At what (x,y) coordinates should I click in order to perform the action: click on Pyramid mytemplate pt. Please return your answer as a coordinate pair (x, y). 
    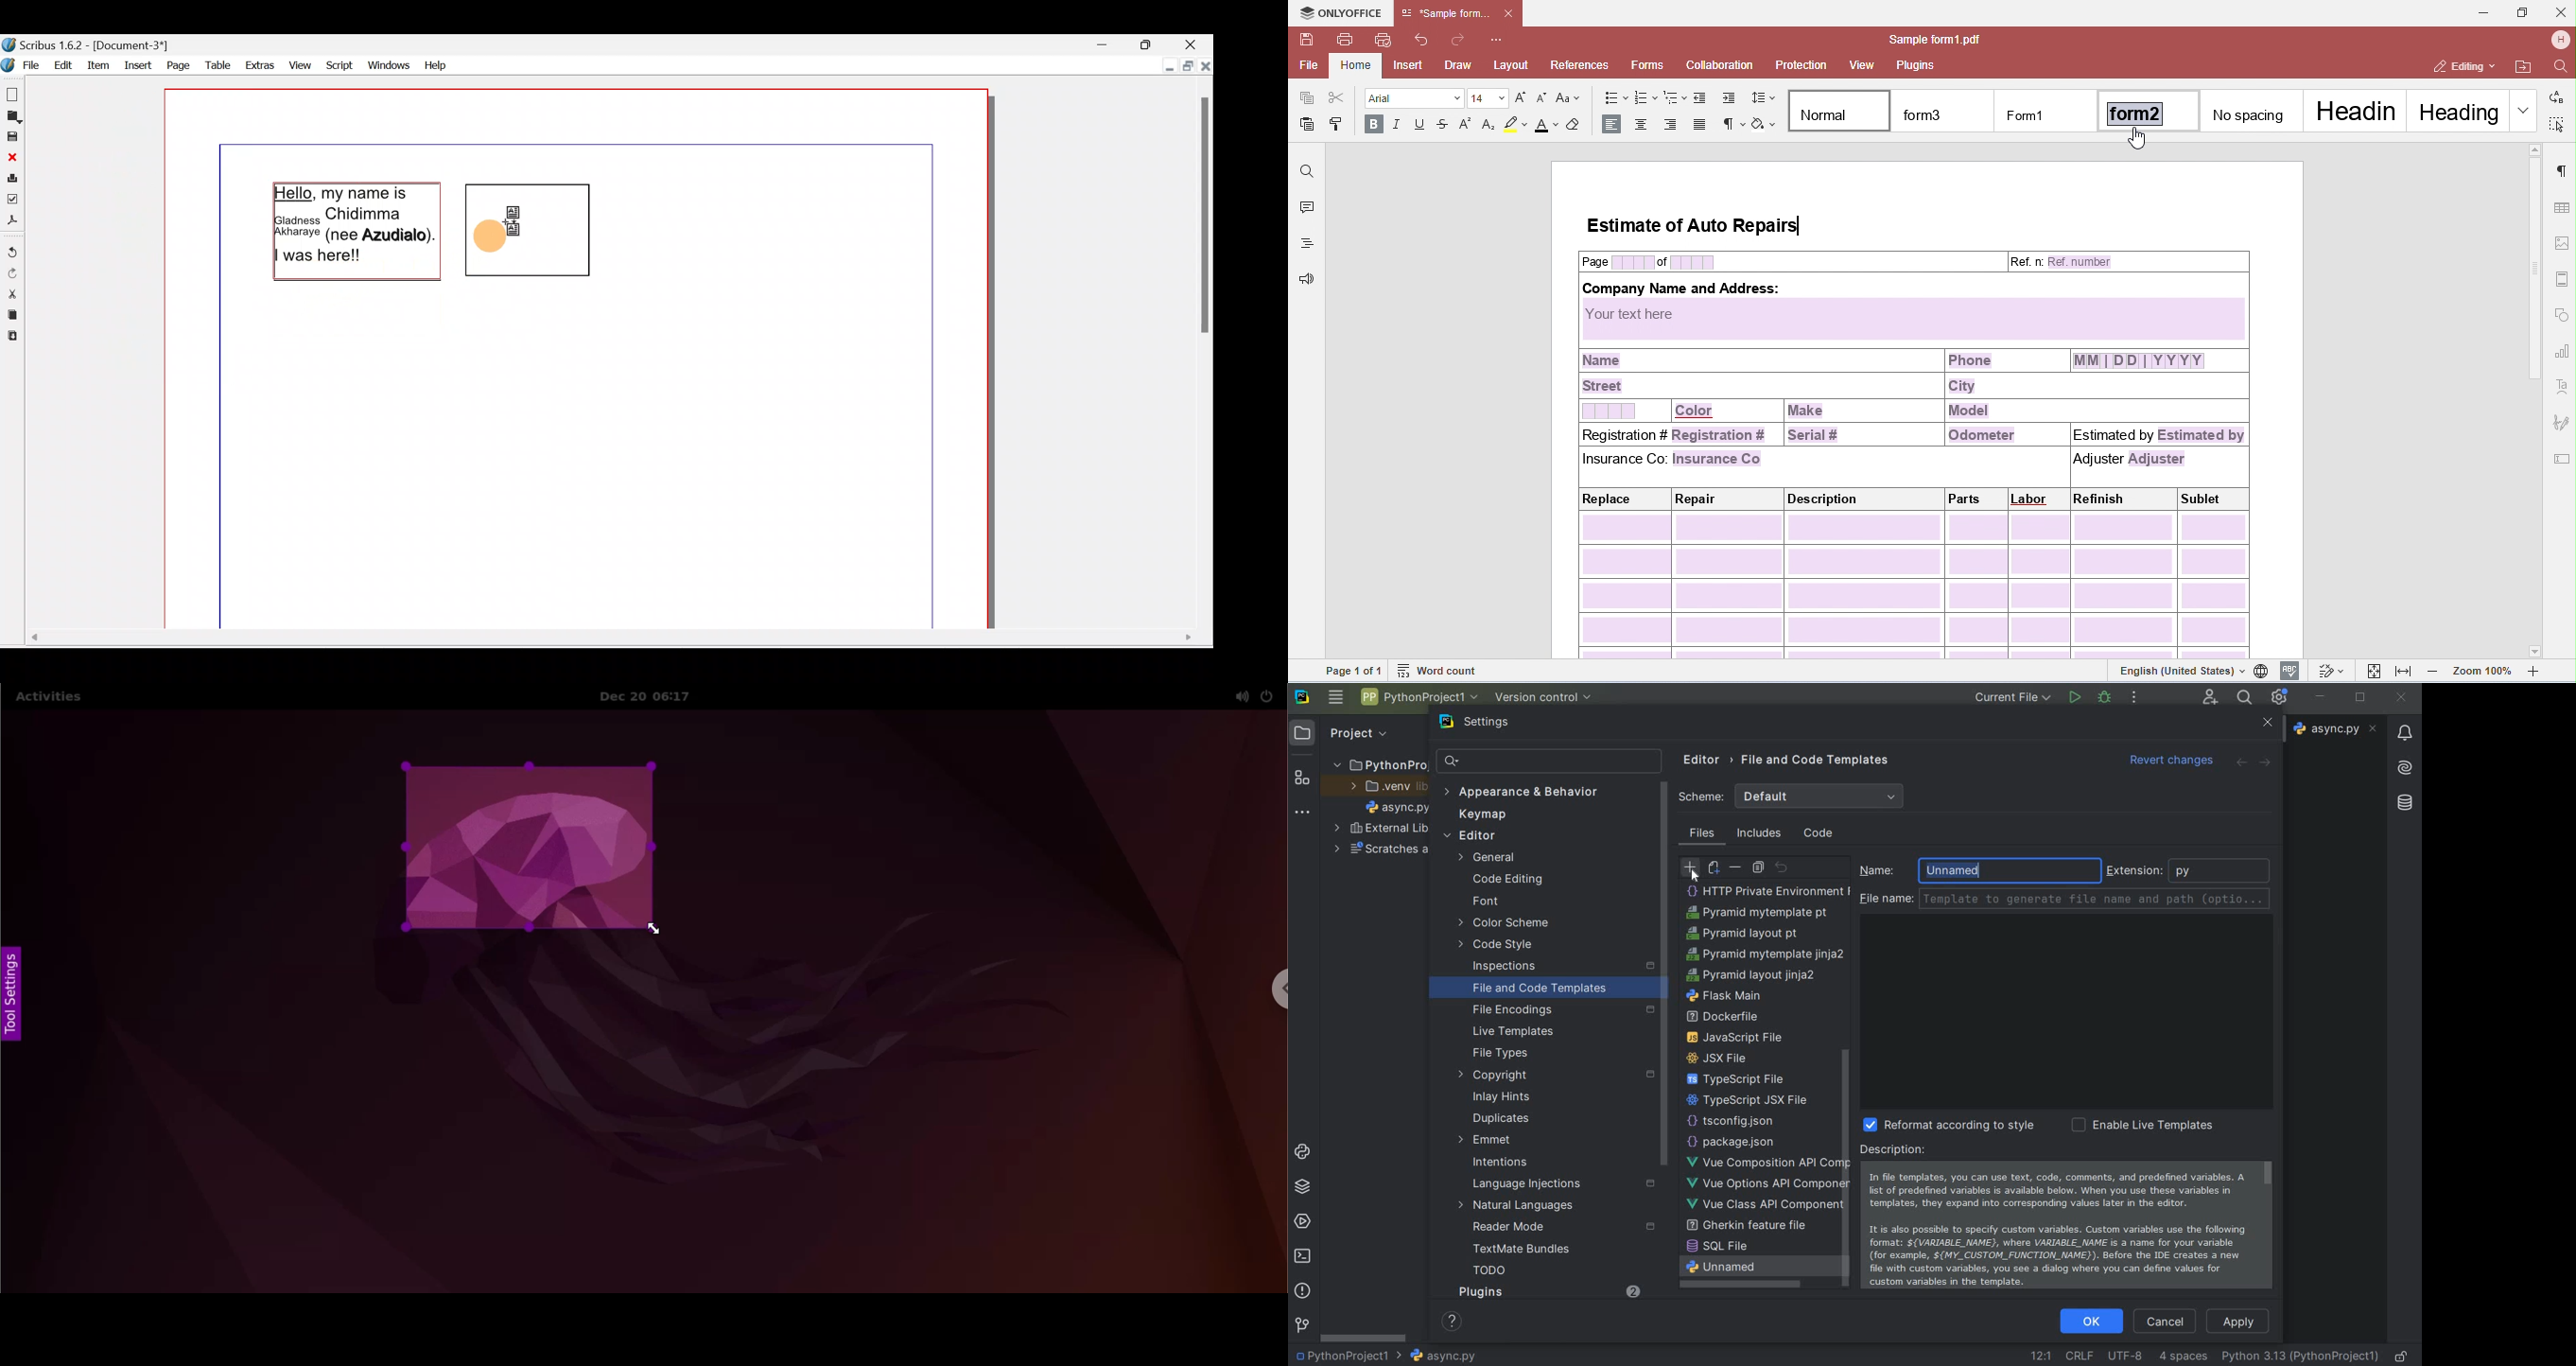
    Looking at the image, I should click on (1759, 1204).